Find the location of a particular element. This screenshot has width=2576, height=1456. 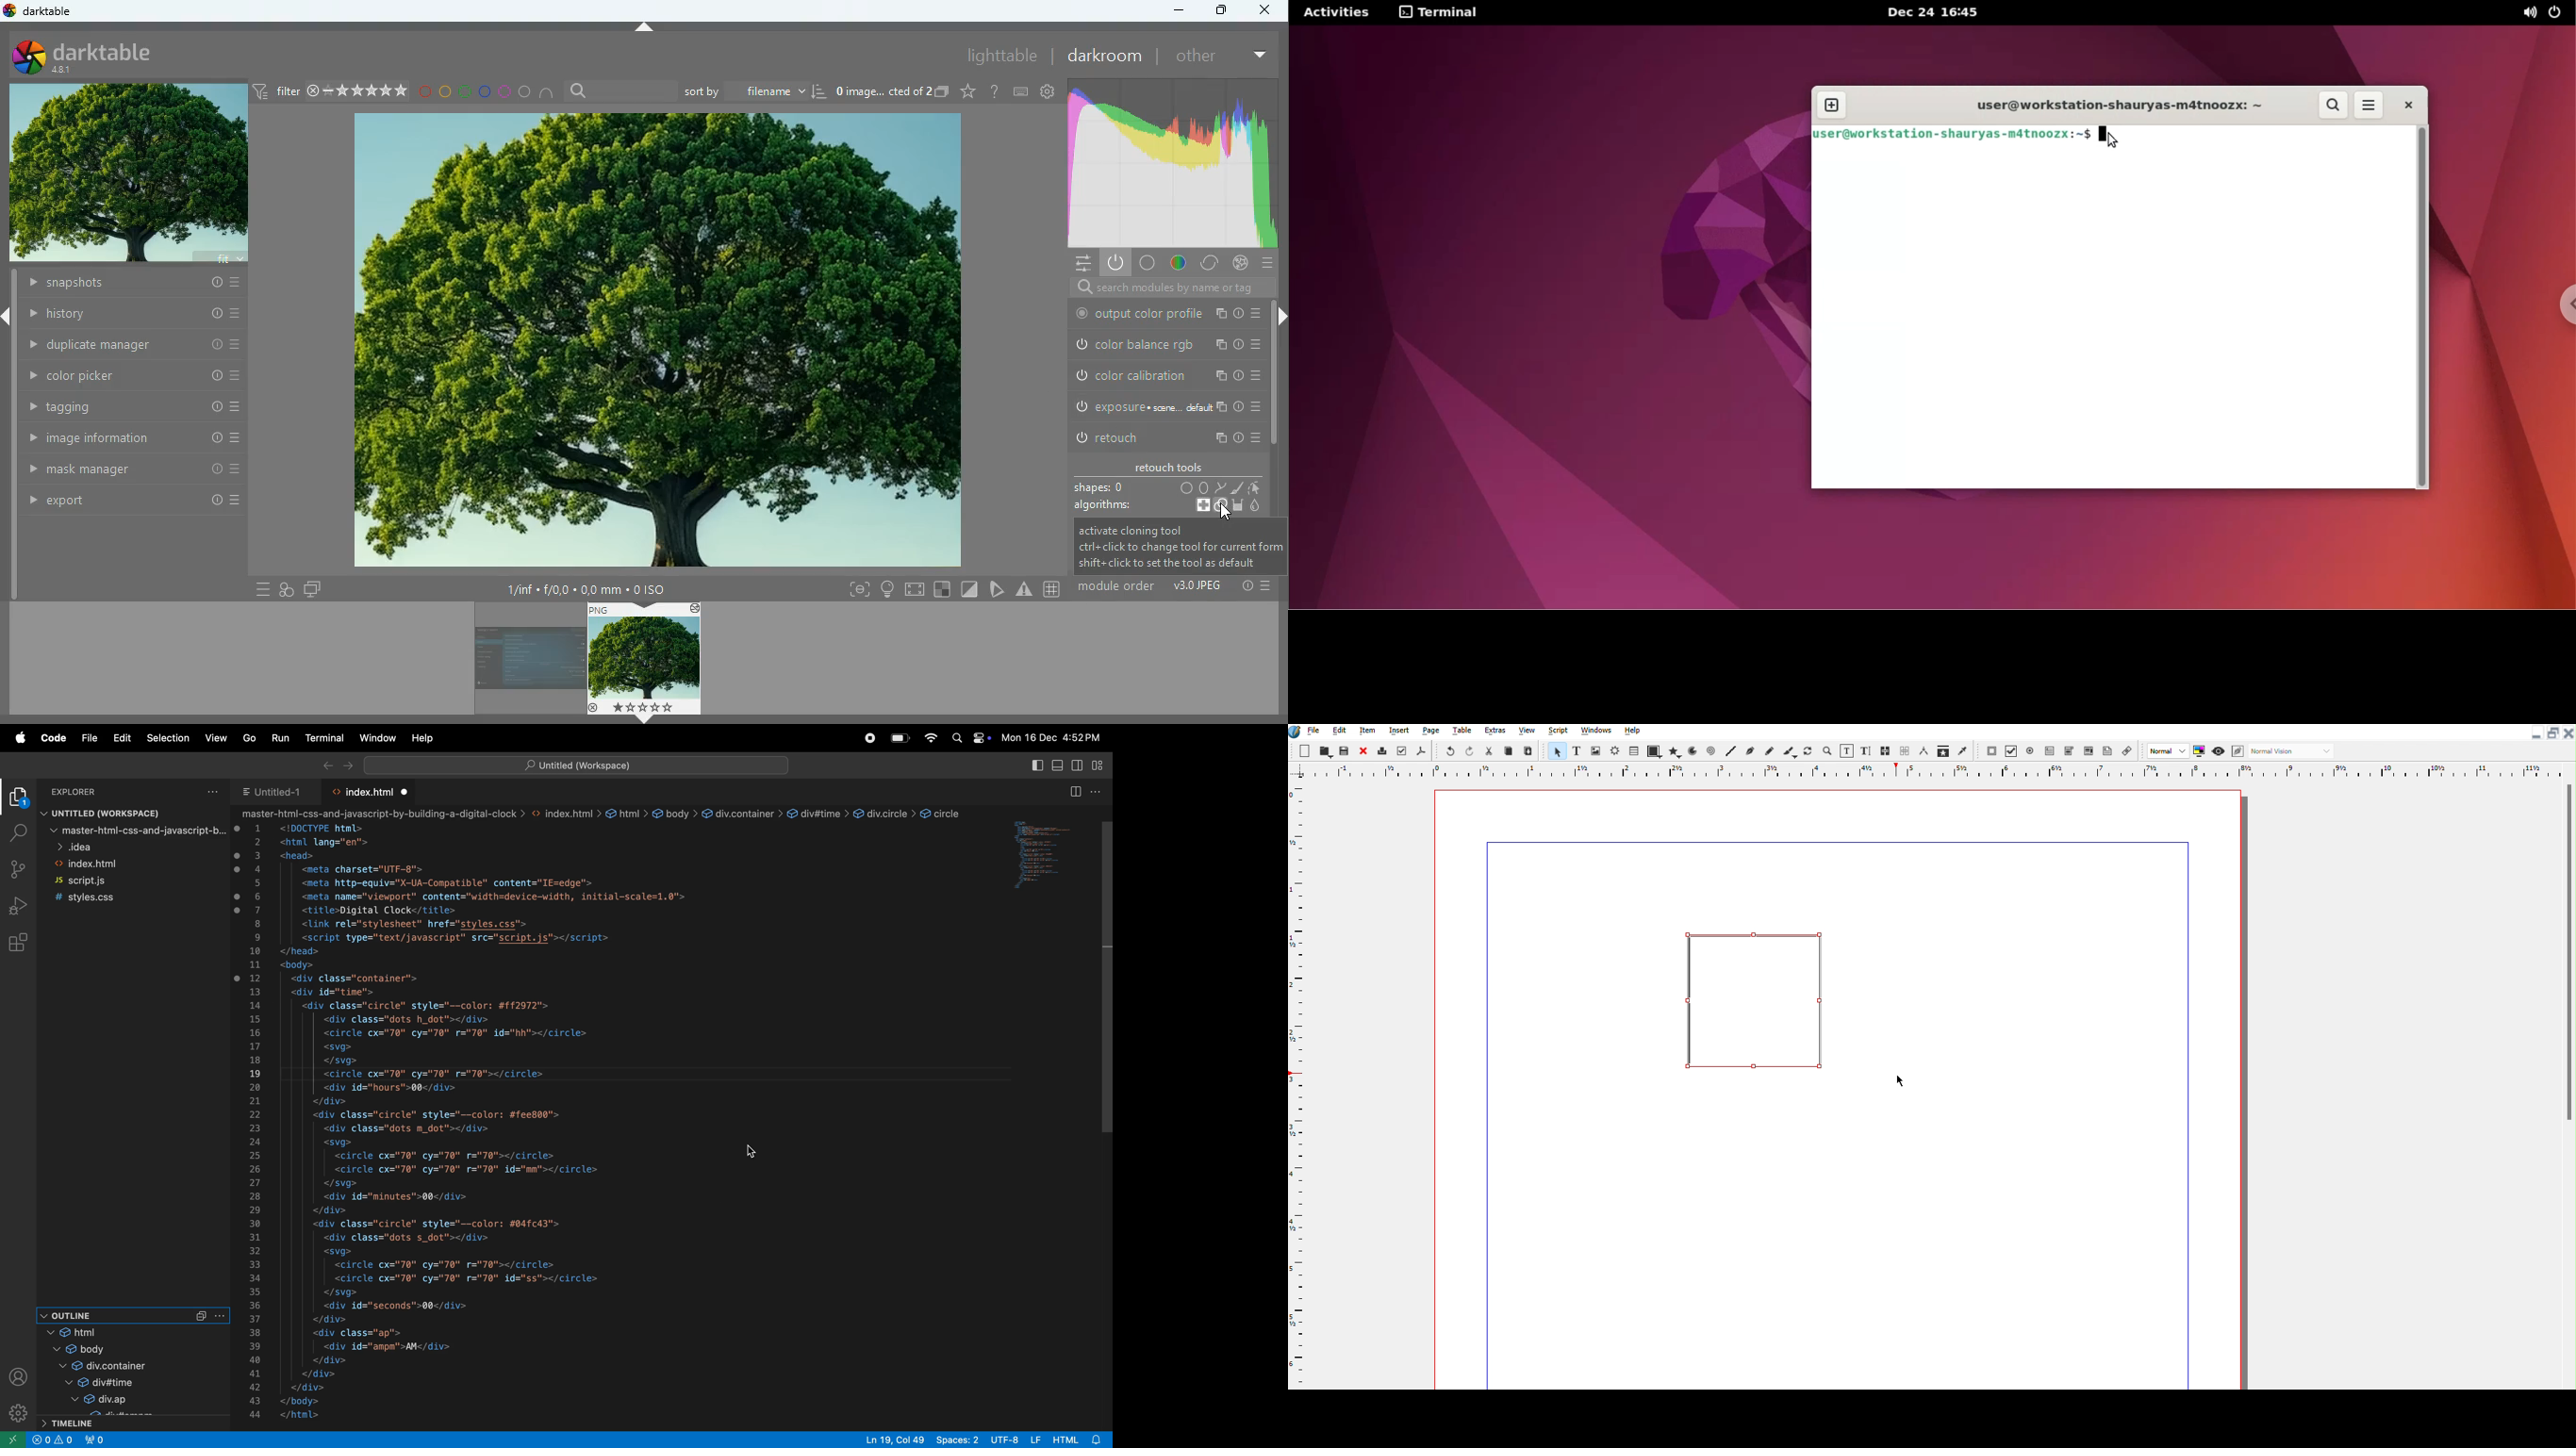

Text Size is located at coordinates (1866, 750).